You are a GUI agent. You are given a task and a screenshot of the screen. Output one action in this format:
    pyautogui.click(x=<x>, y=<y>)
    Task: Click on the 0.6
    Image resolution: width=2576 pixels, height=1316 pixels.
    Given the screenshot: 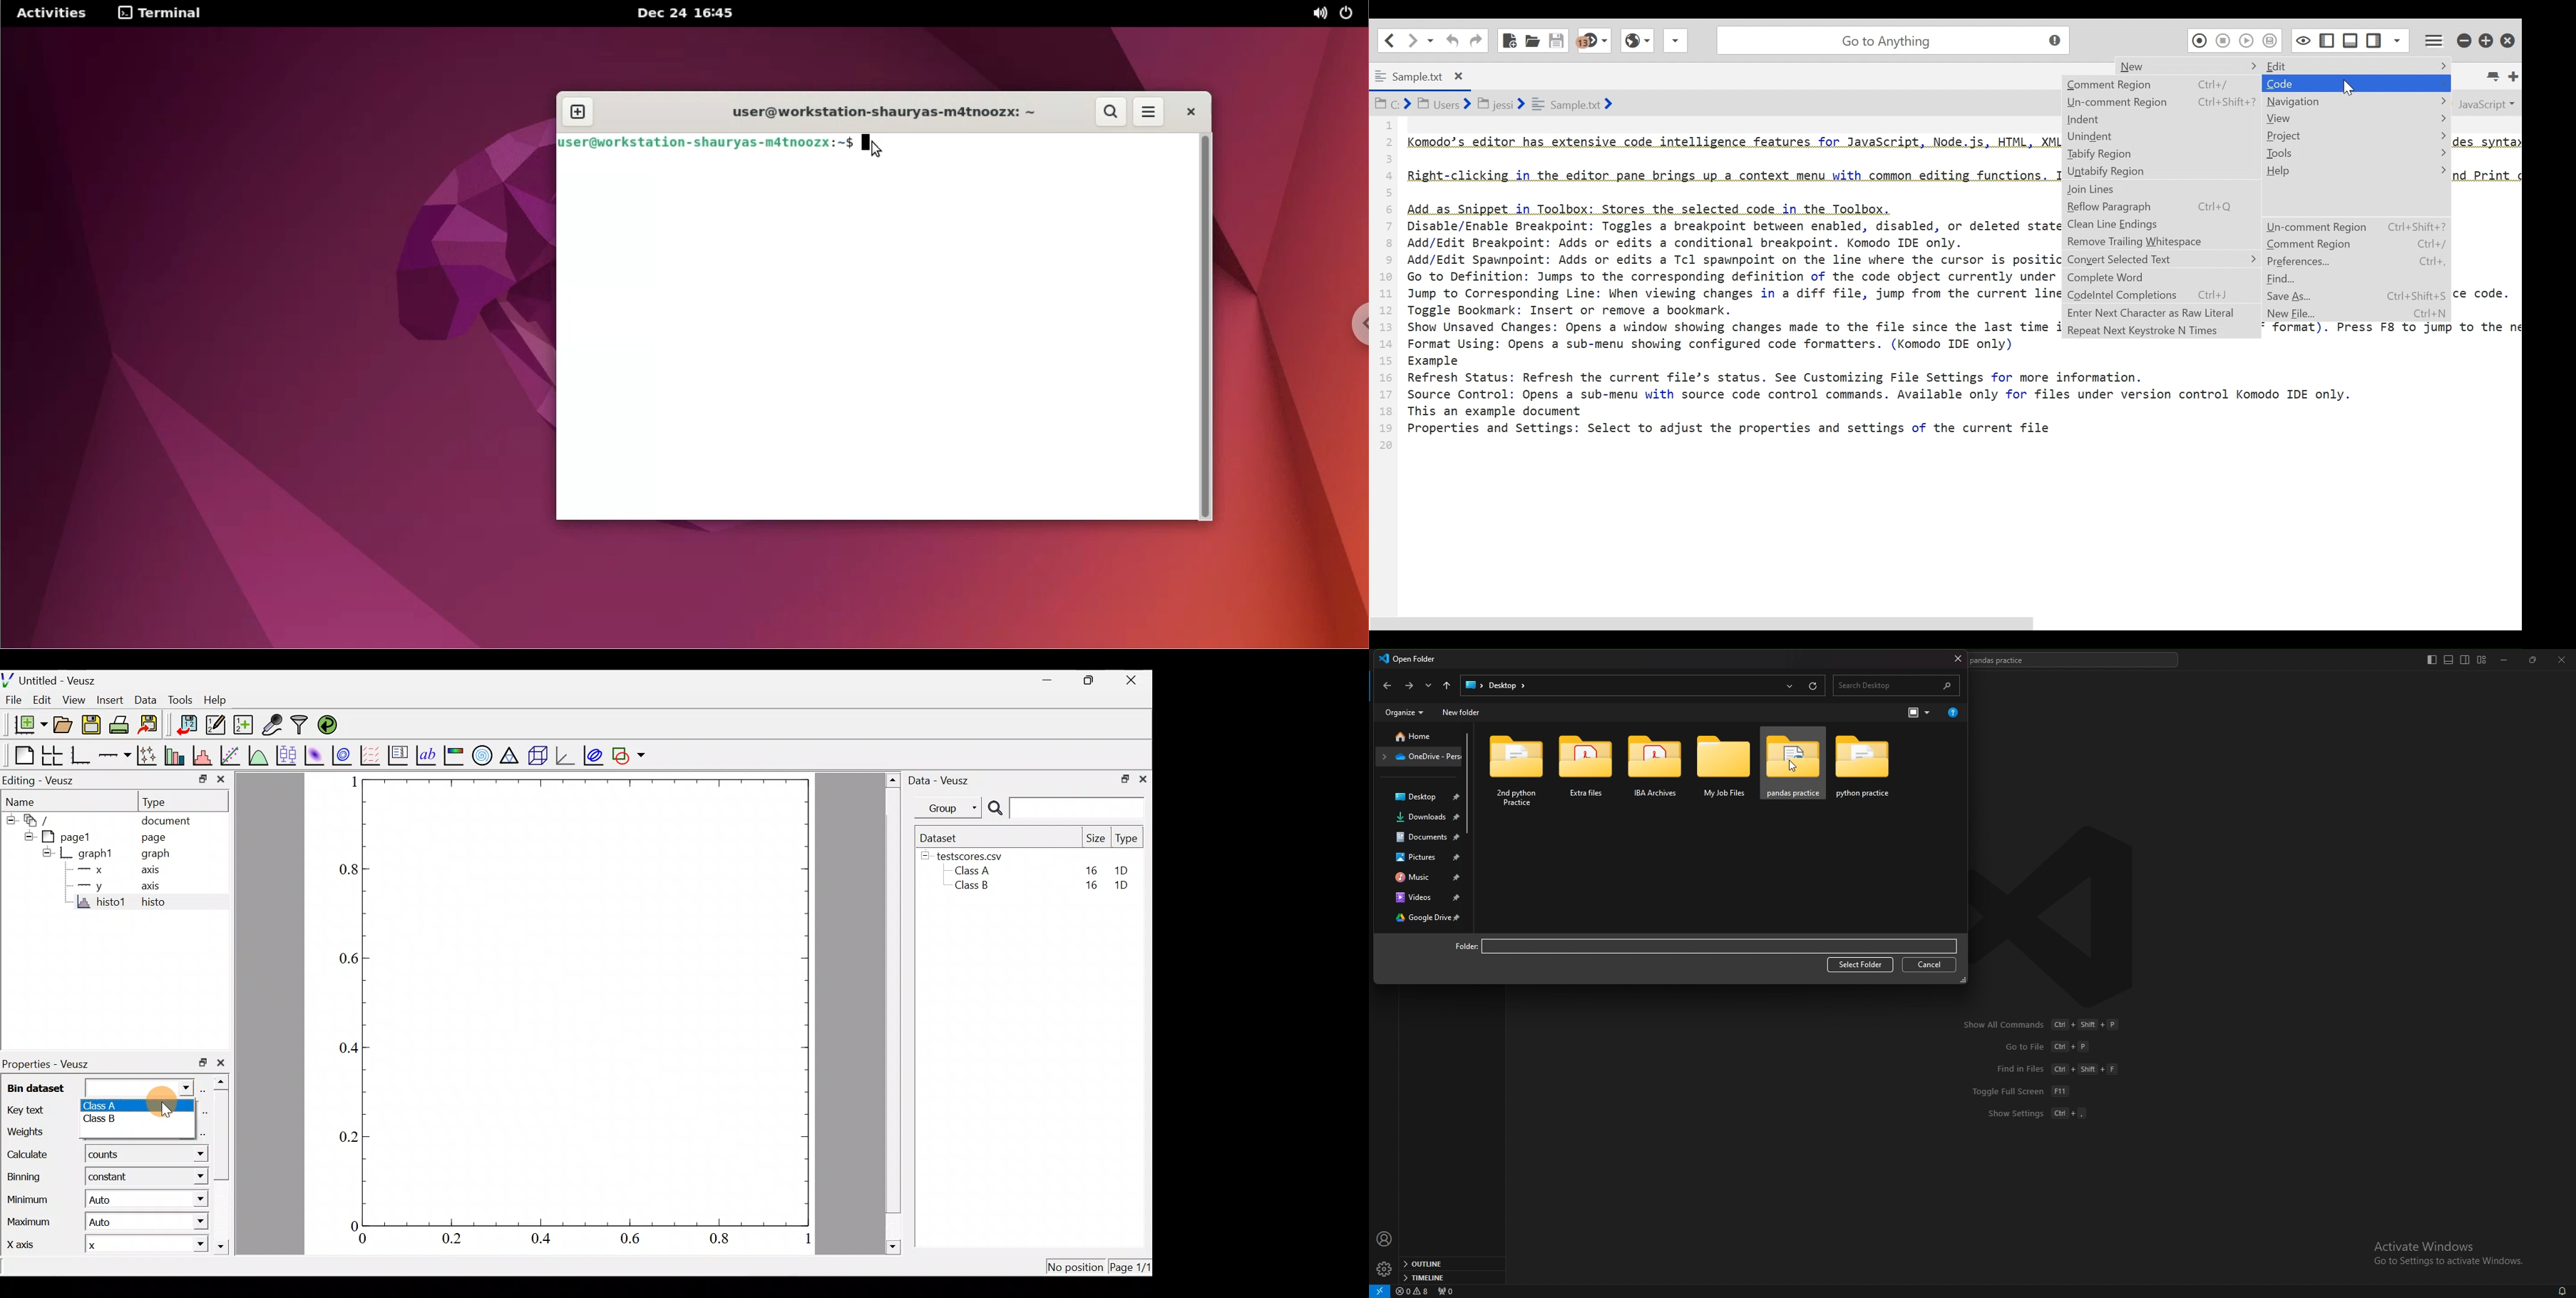 What is the action you would take?
    pyautogui.click(x=345, y=957)
    